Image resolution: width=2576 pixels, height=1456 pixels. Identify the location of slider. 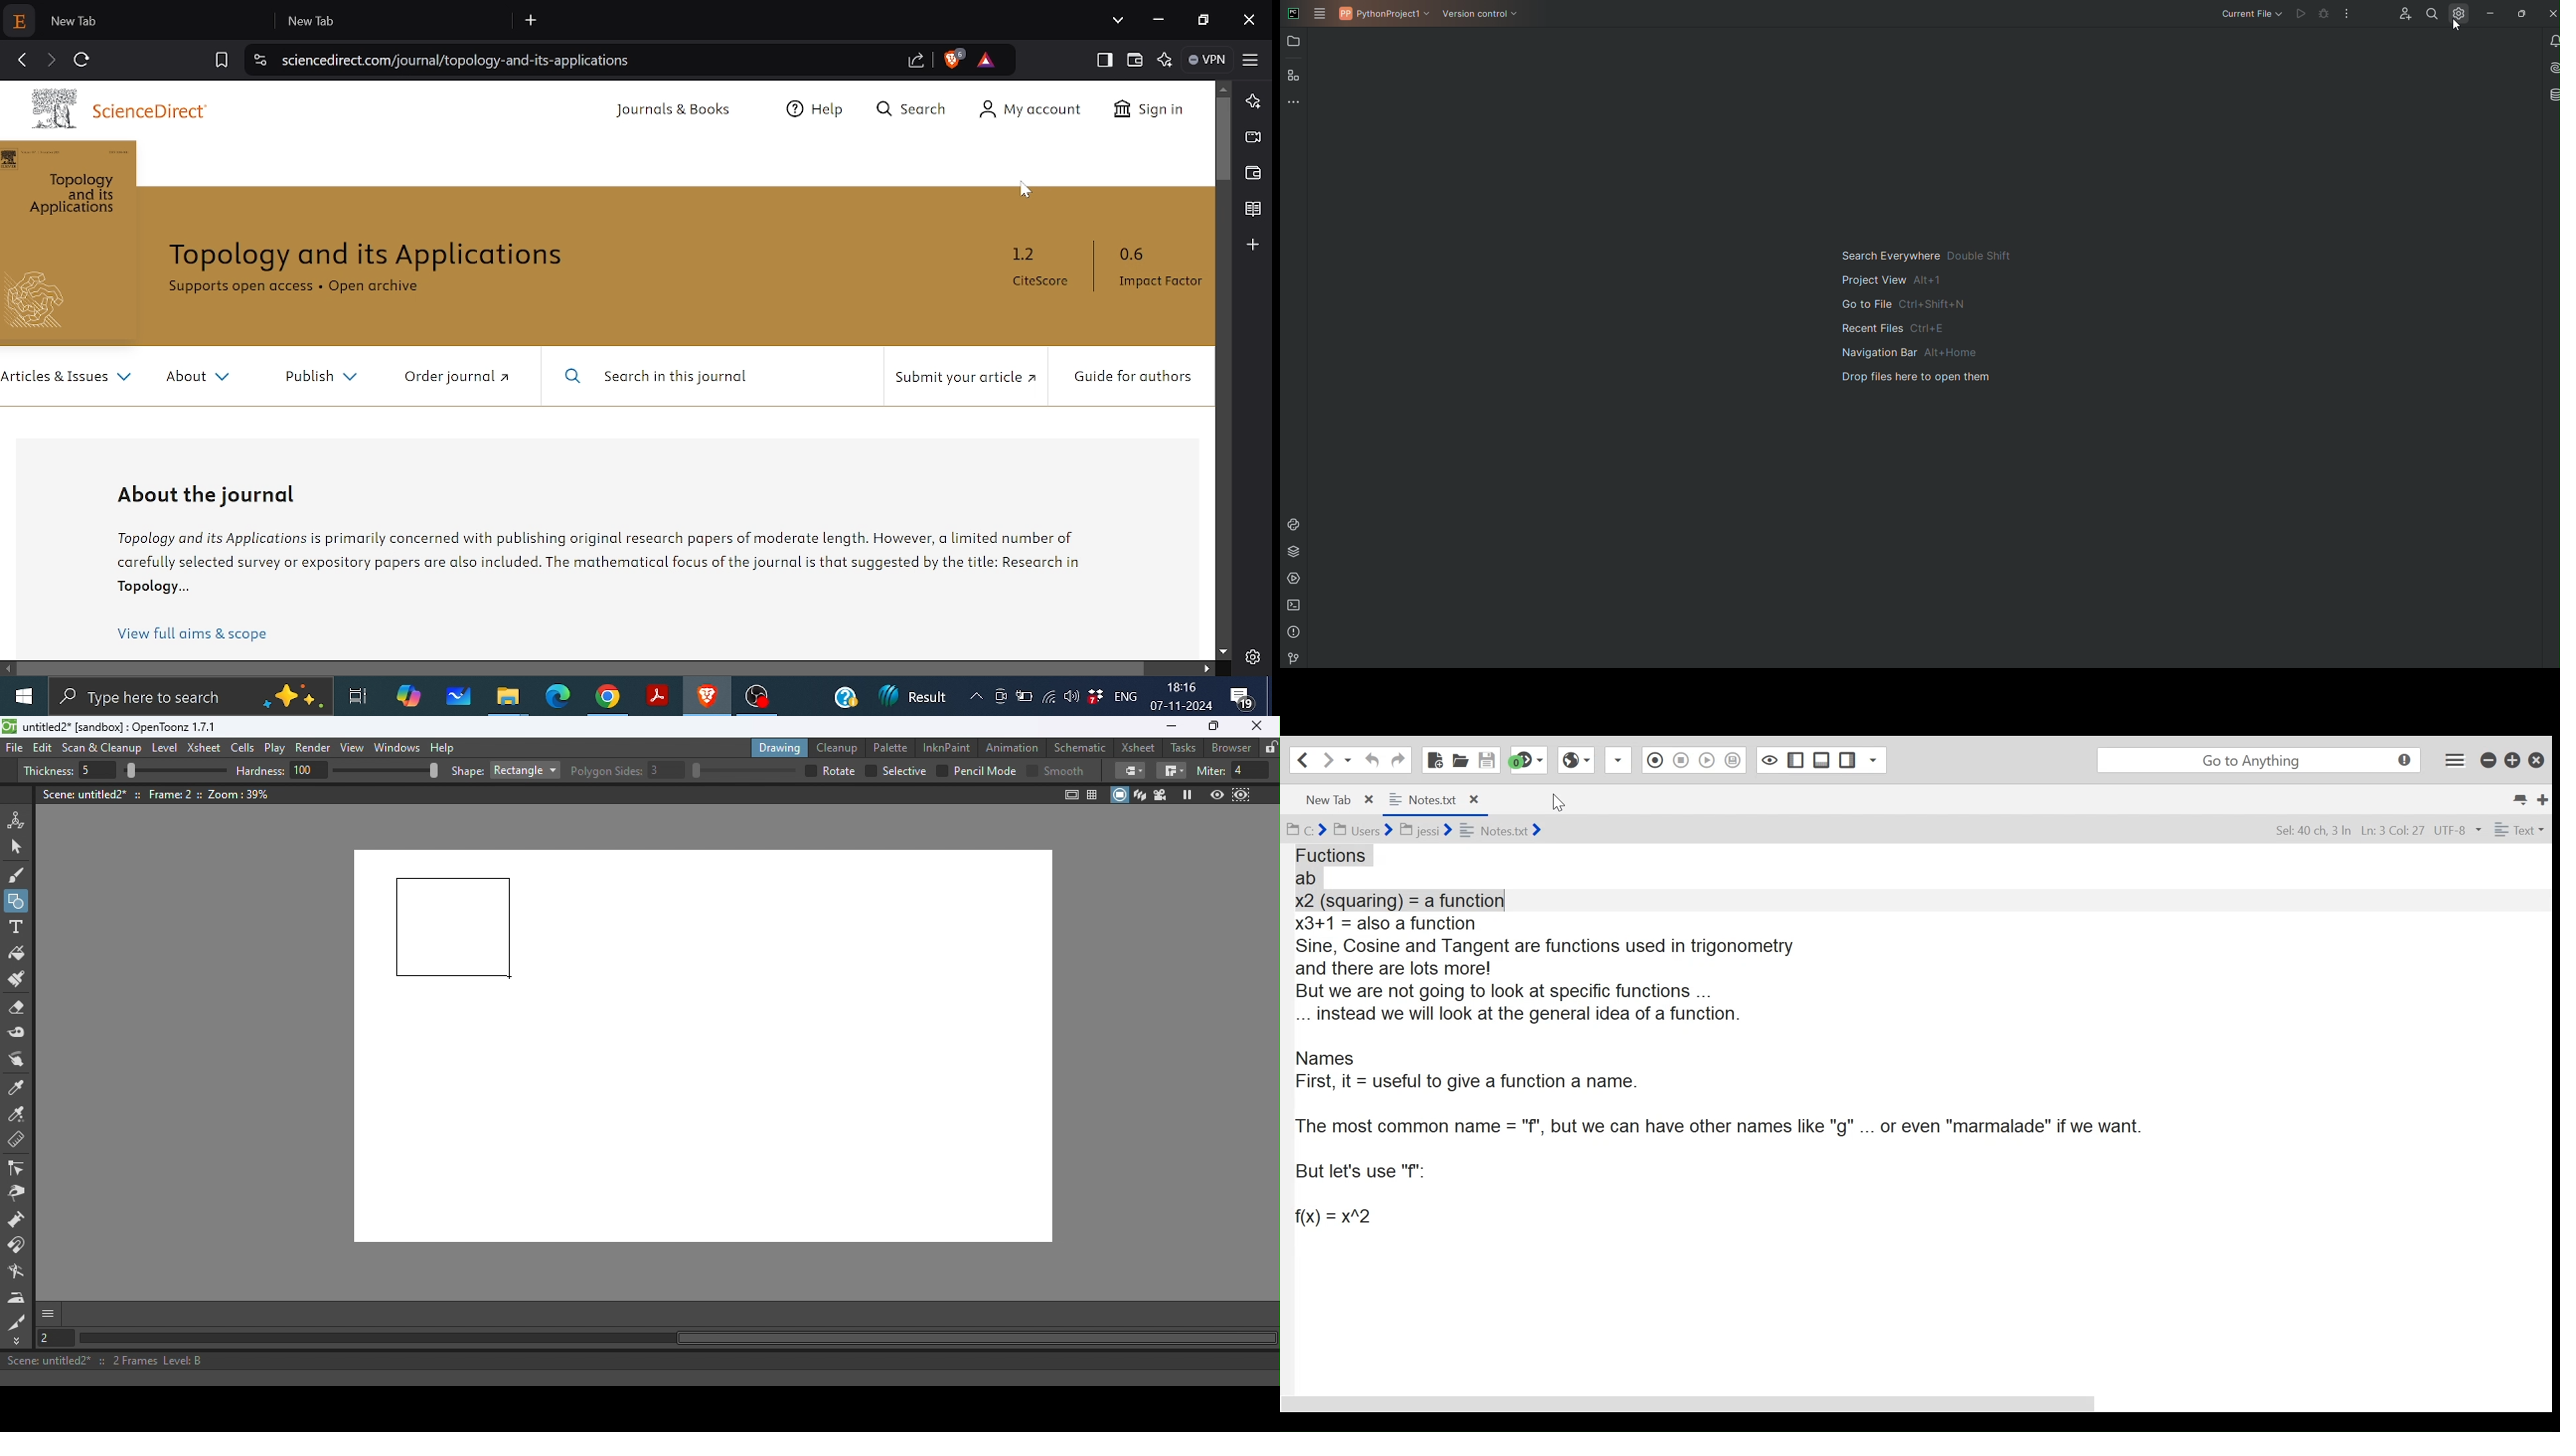
(385, 769).